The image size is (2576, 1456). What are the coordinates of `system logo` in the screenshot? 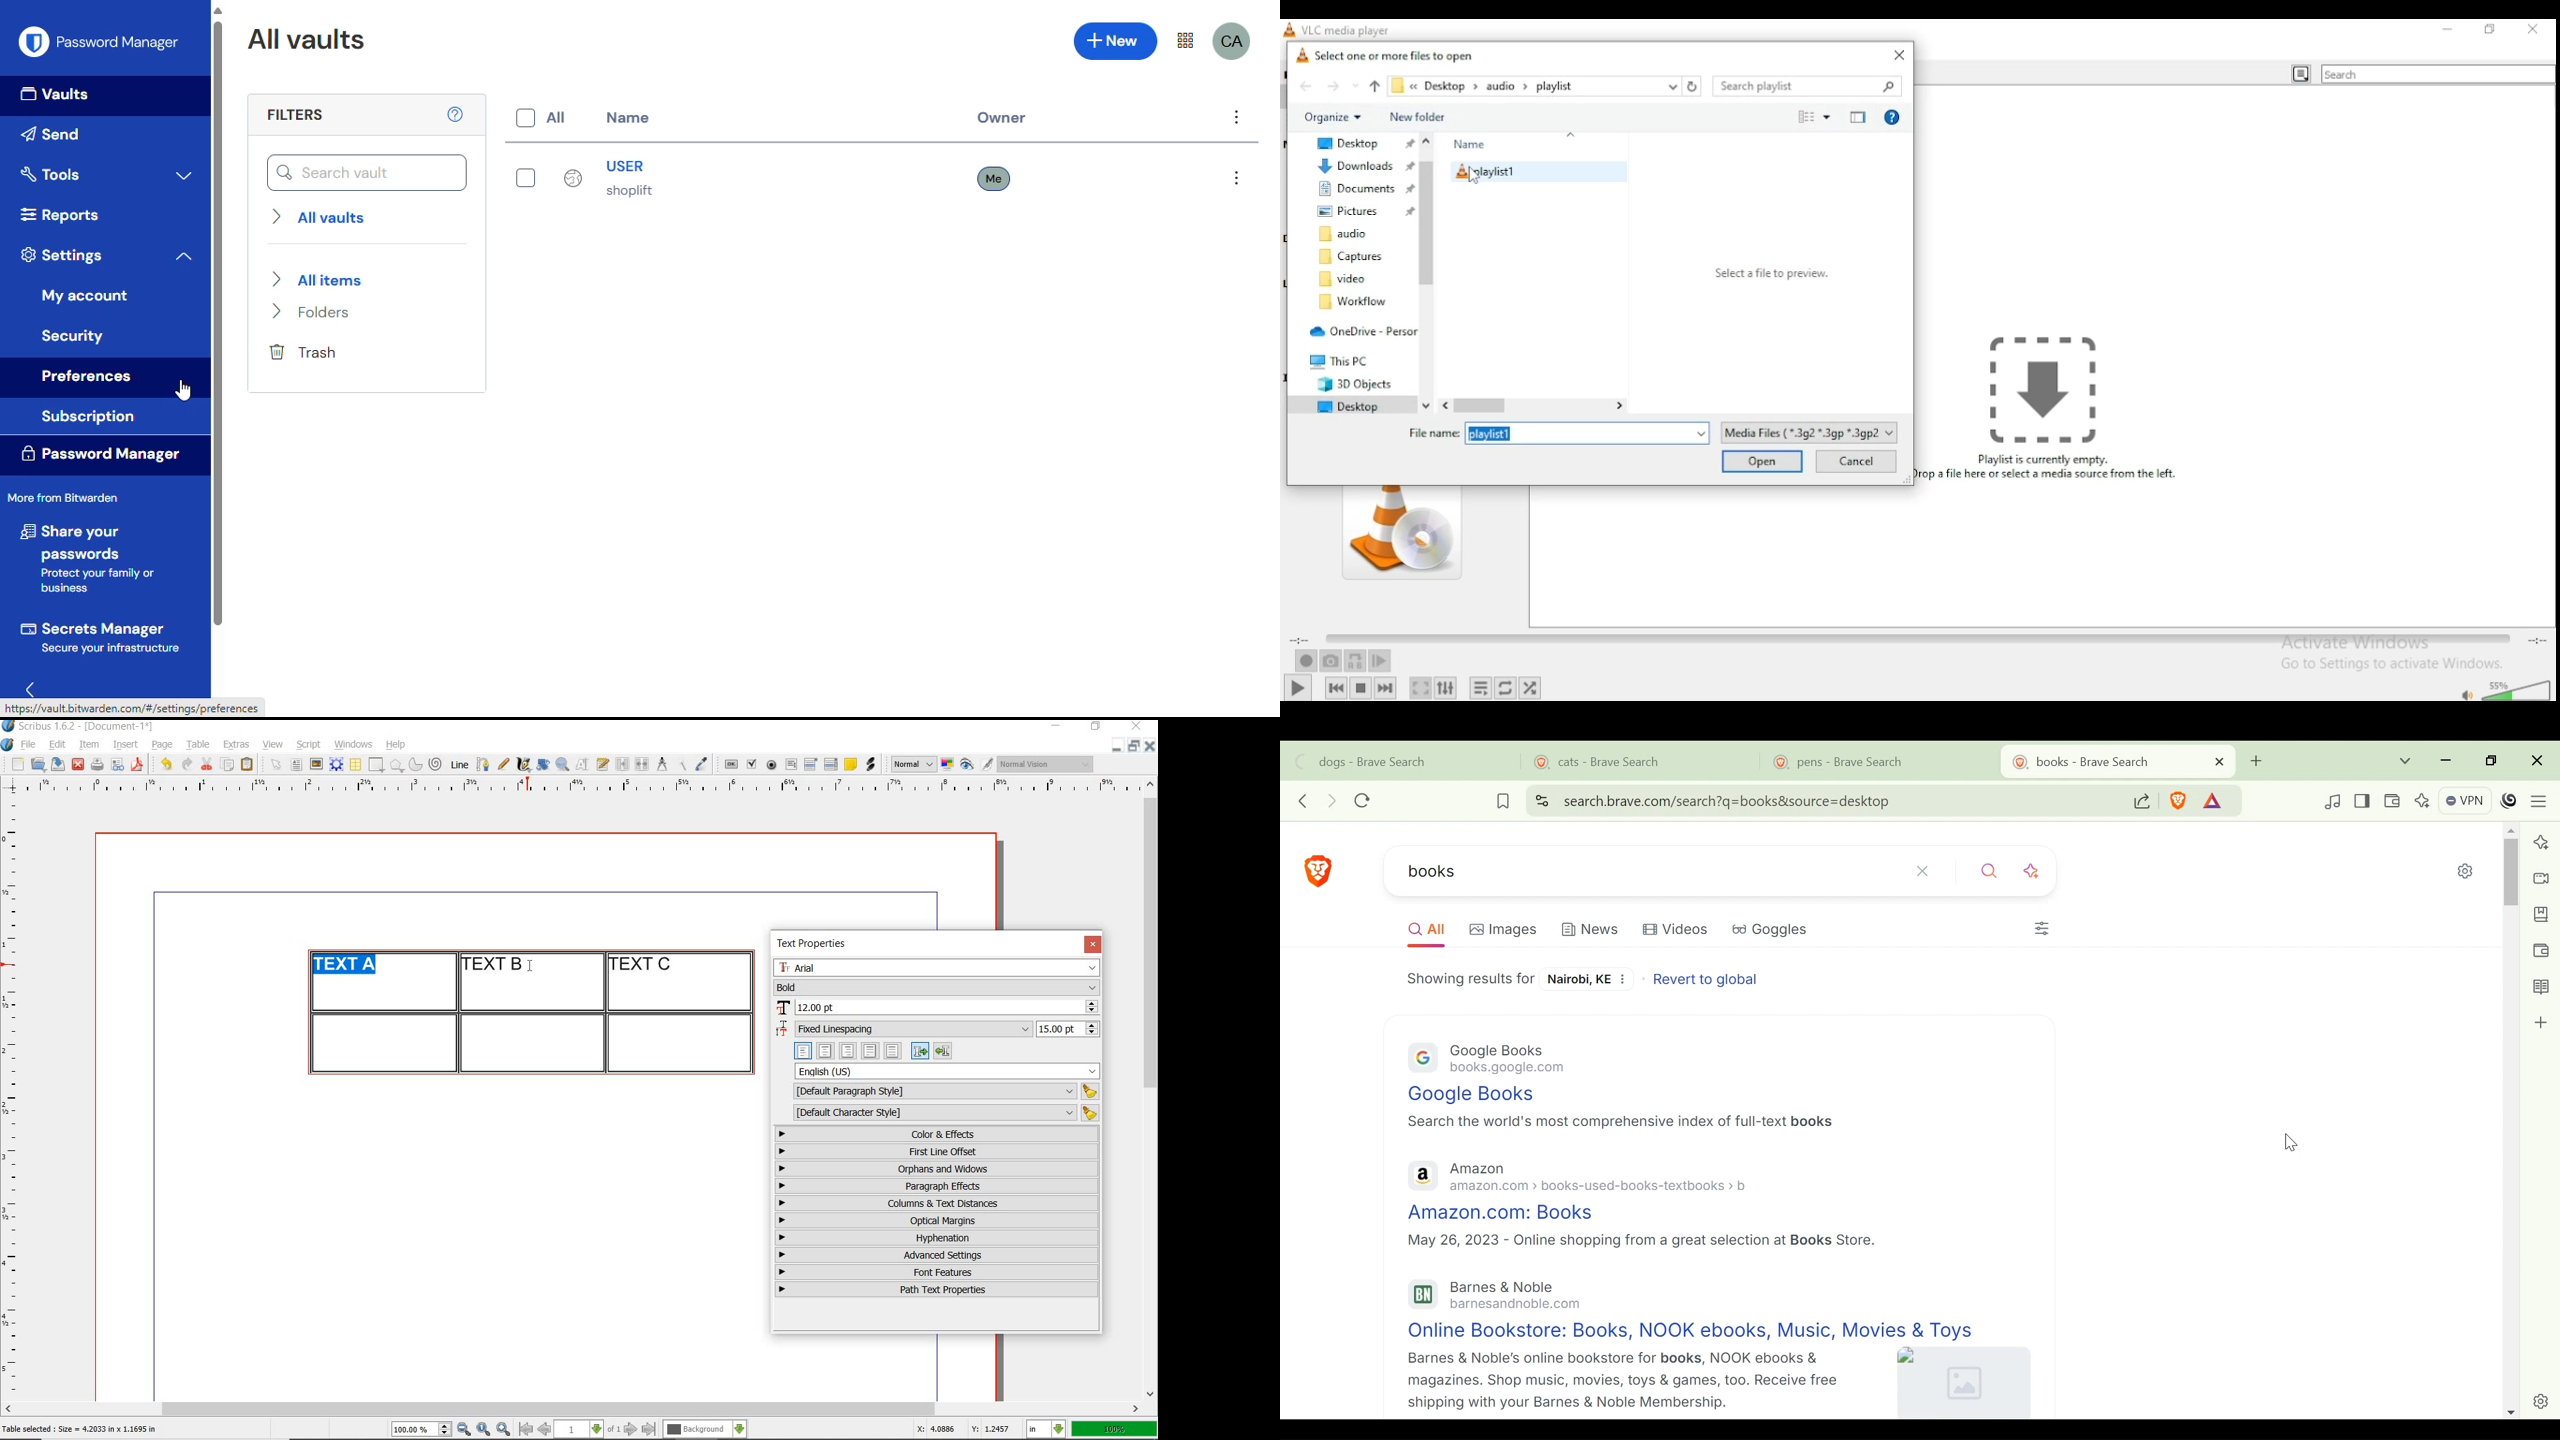 It's located at (8, 745).